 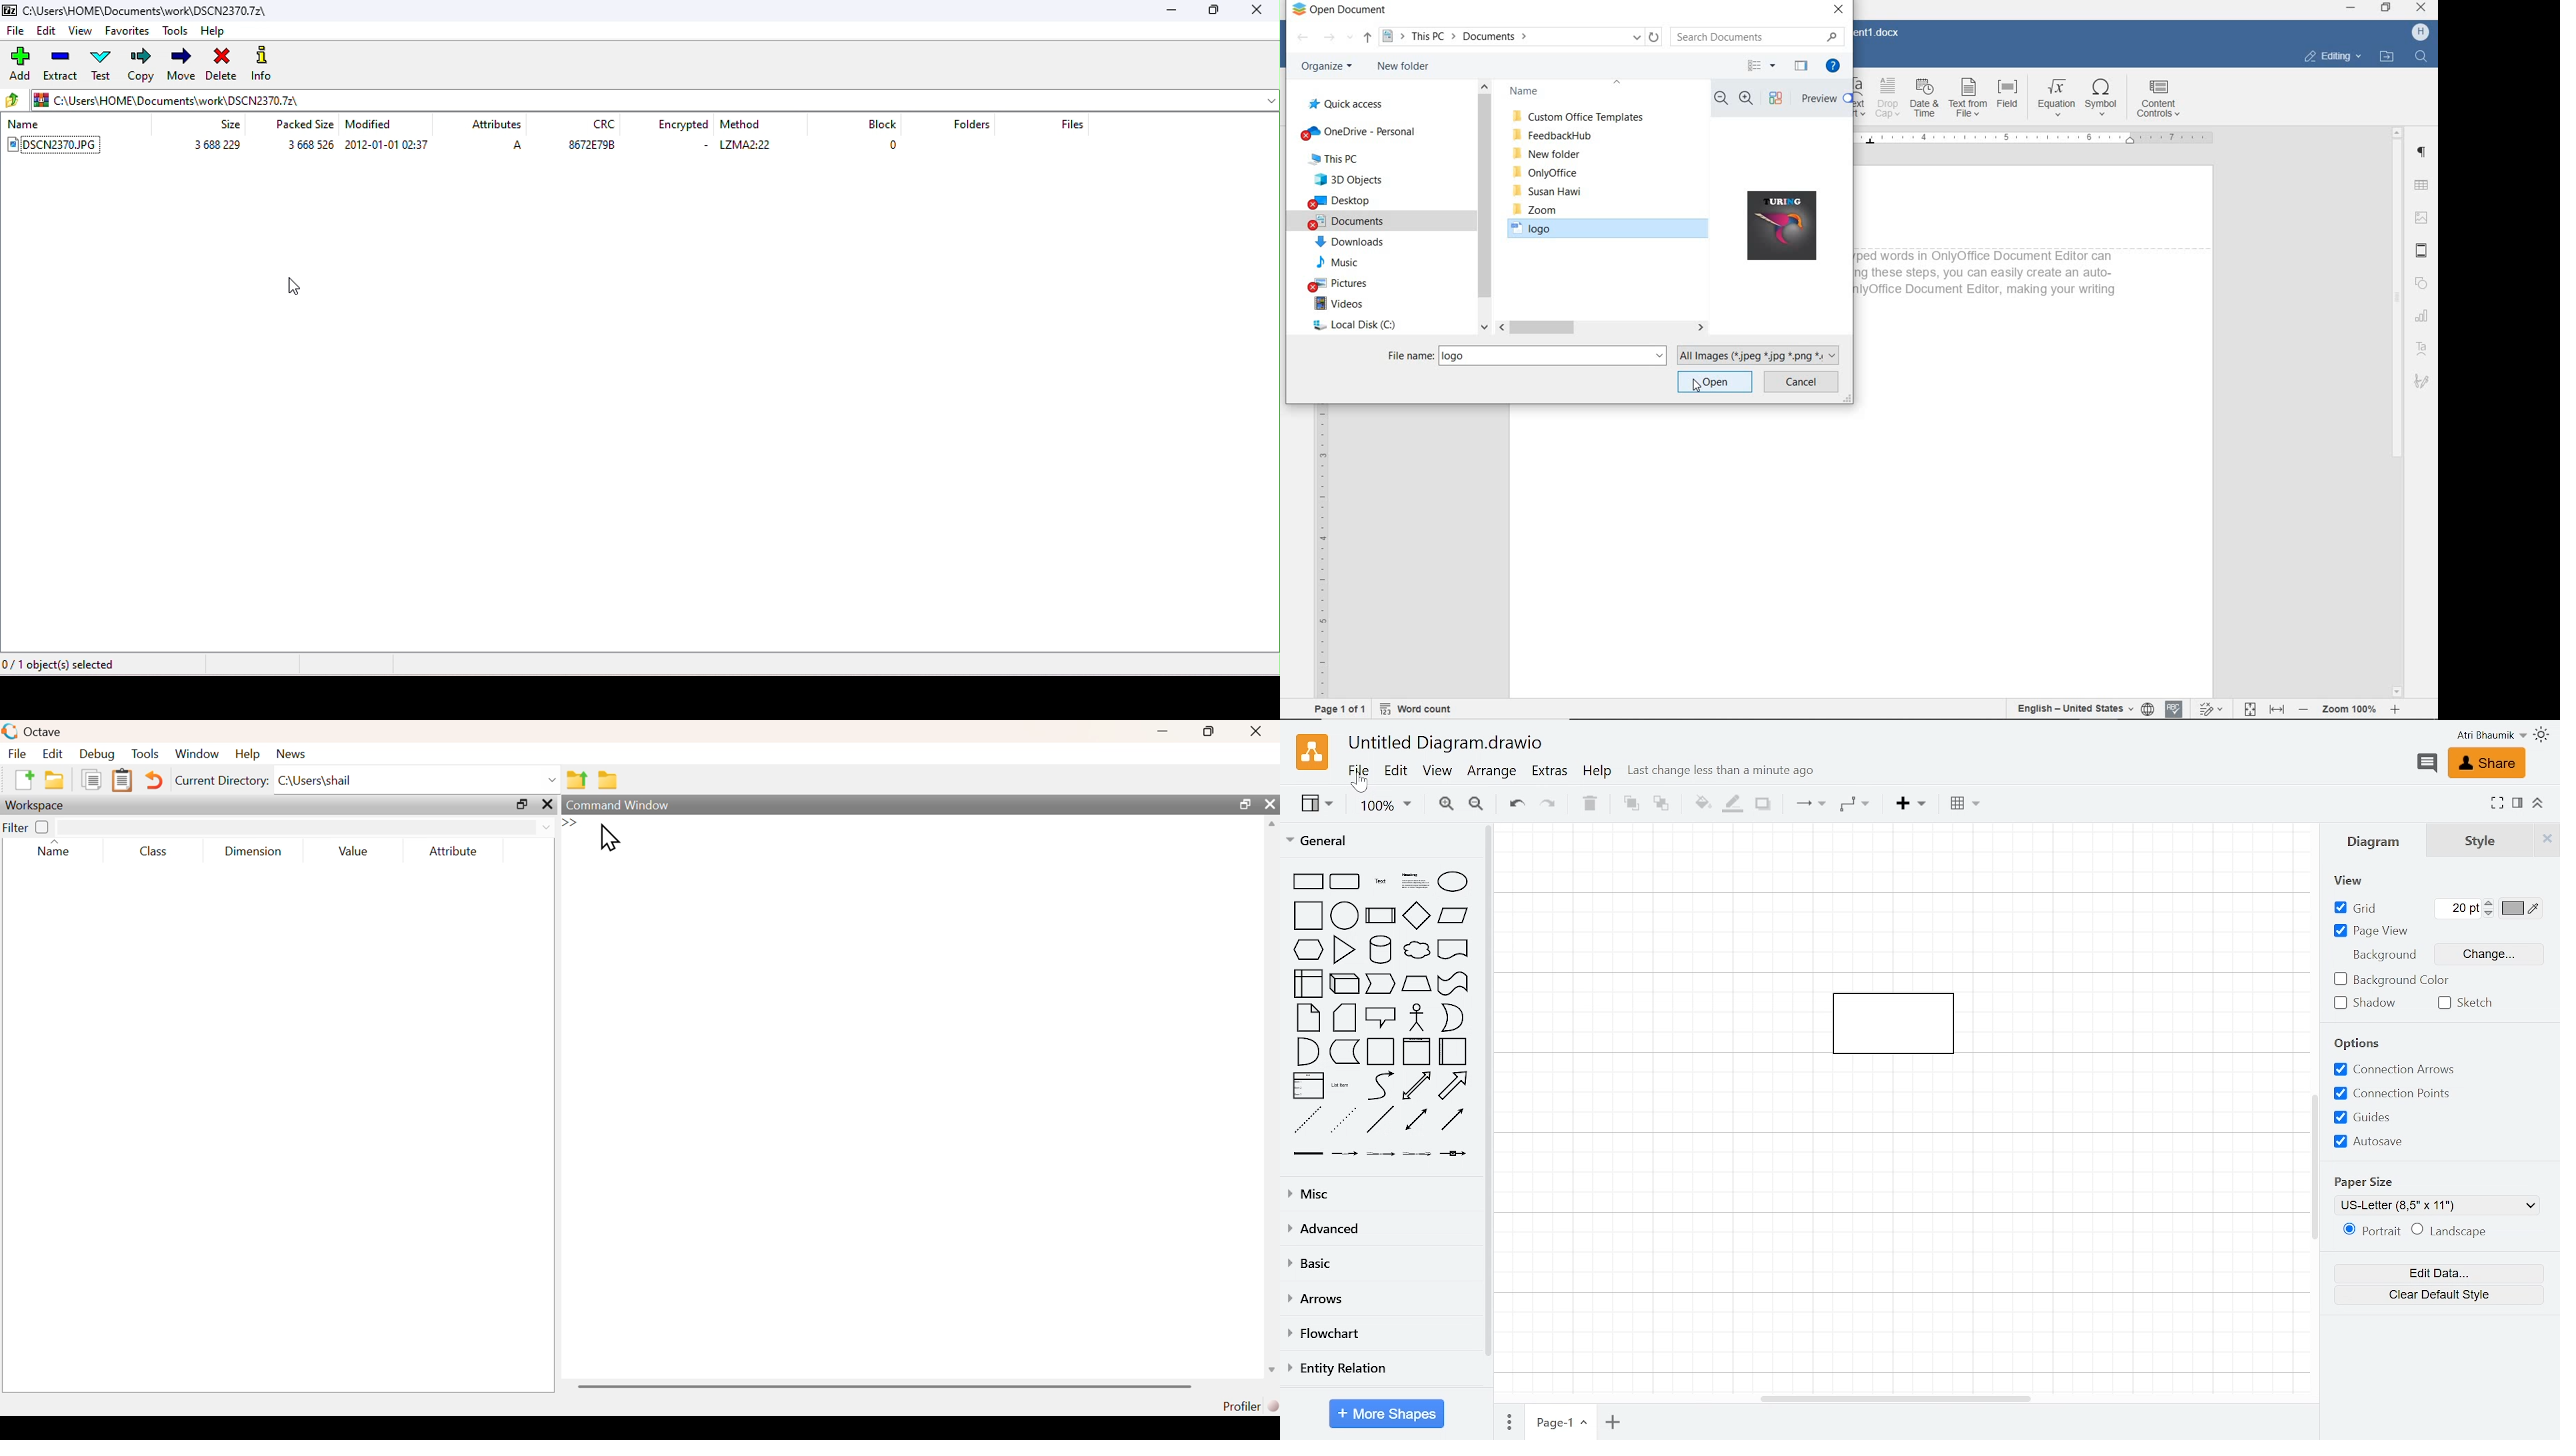 I want to click on Search, so click(x=2421, y=57).